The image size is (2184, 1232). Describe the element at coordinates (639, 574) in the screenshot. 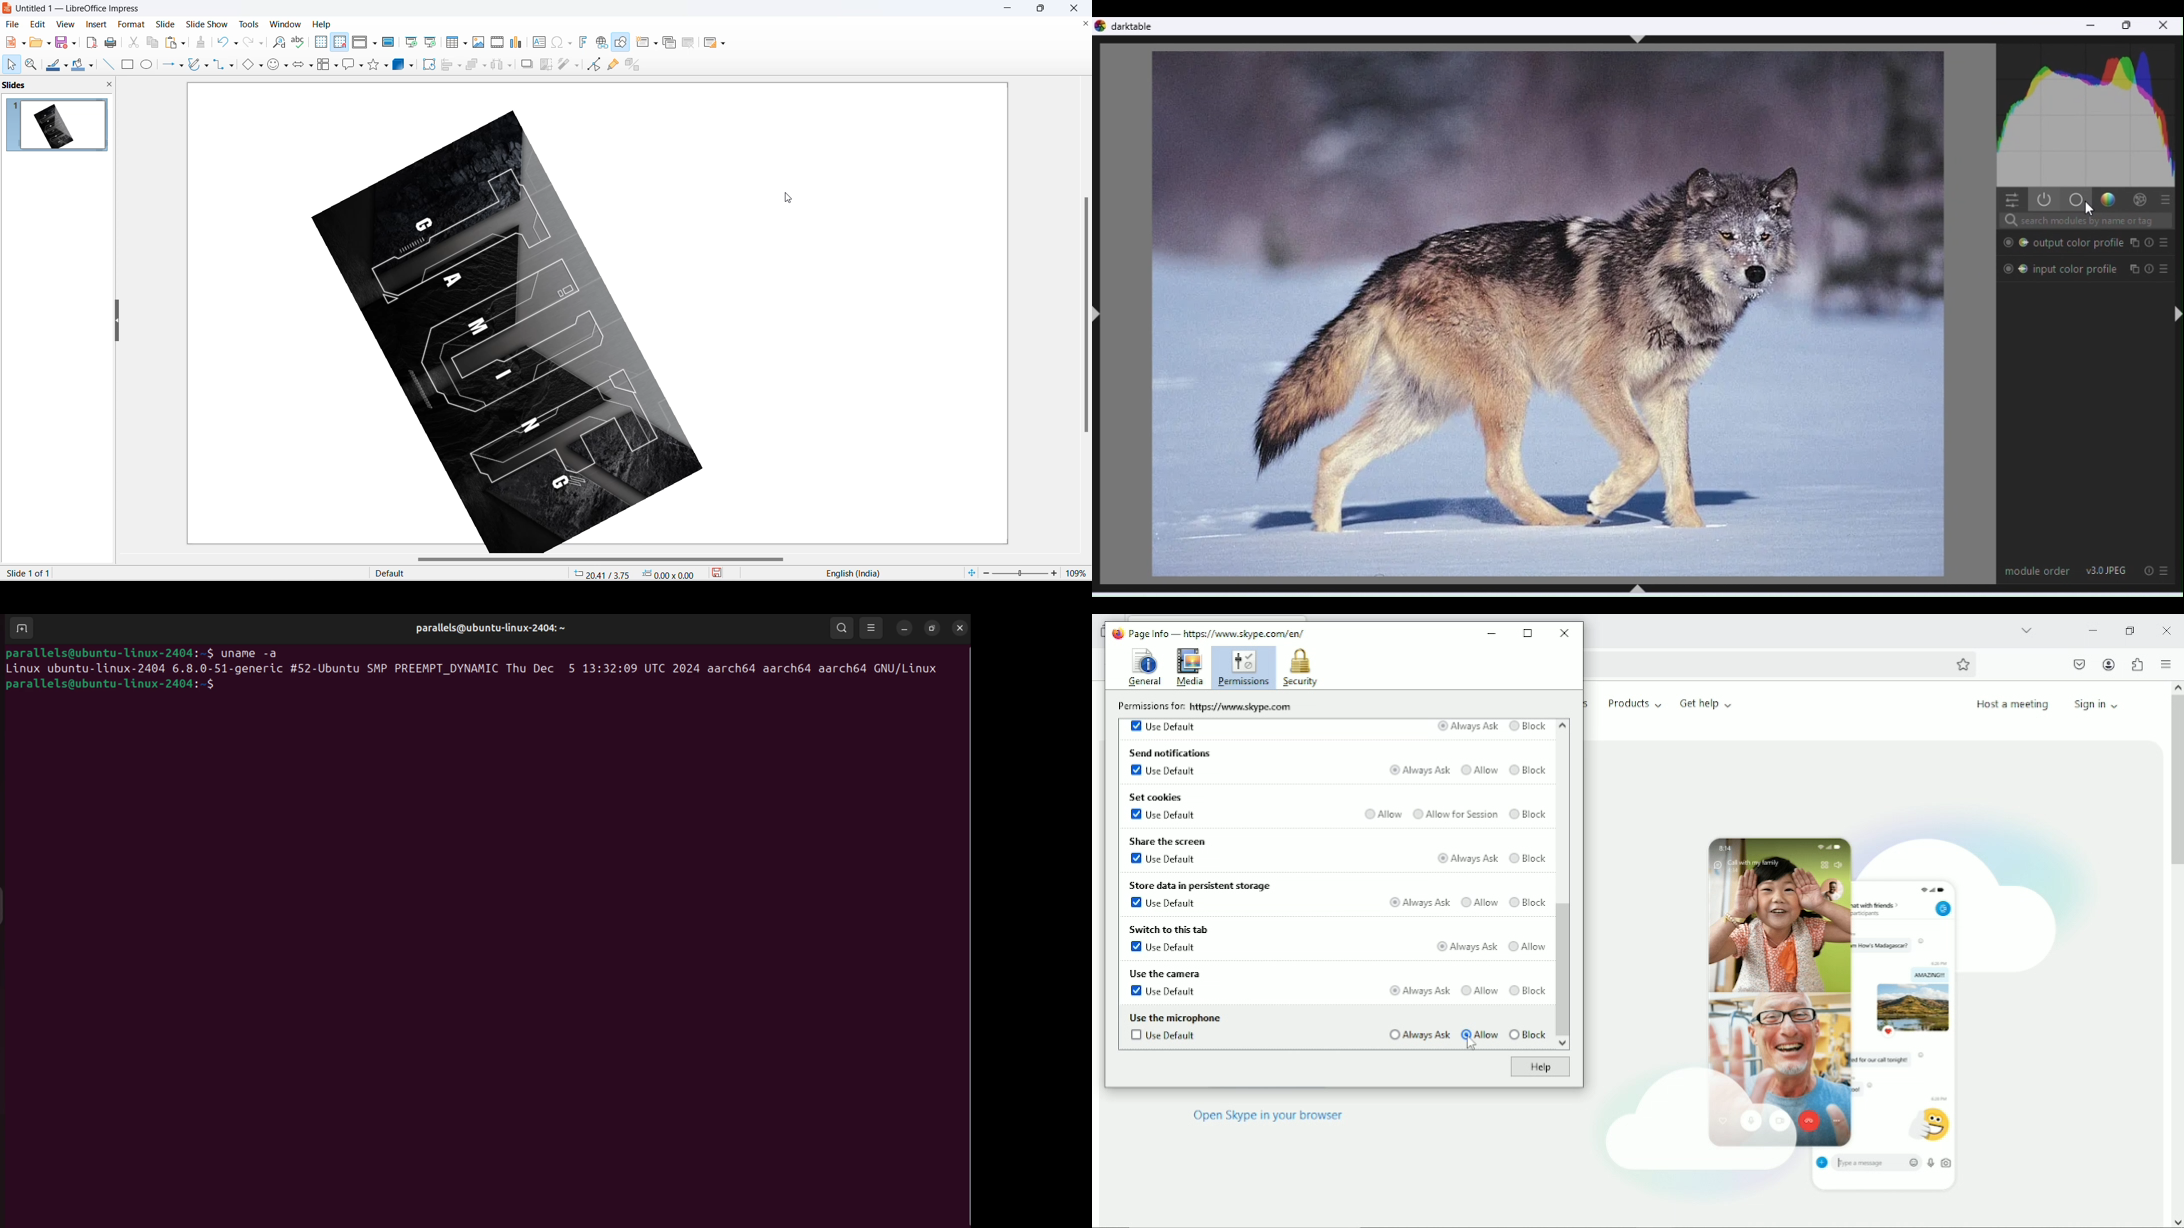

I see `cursor and selection coordinates` at that location.